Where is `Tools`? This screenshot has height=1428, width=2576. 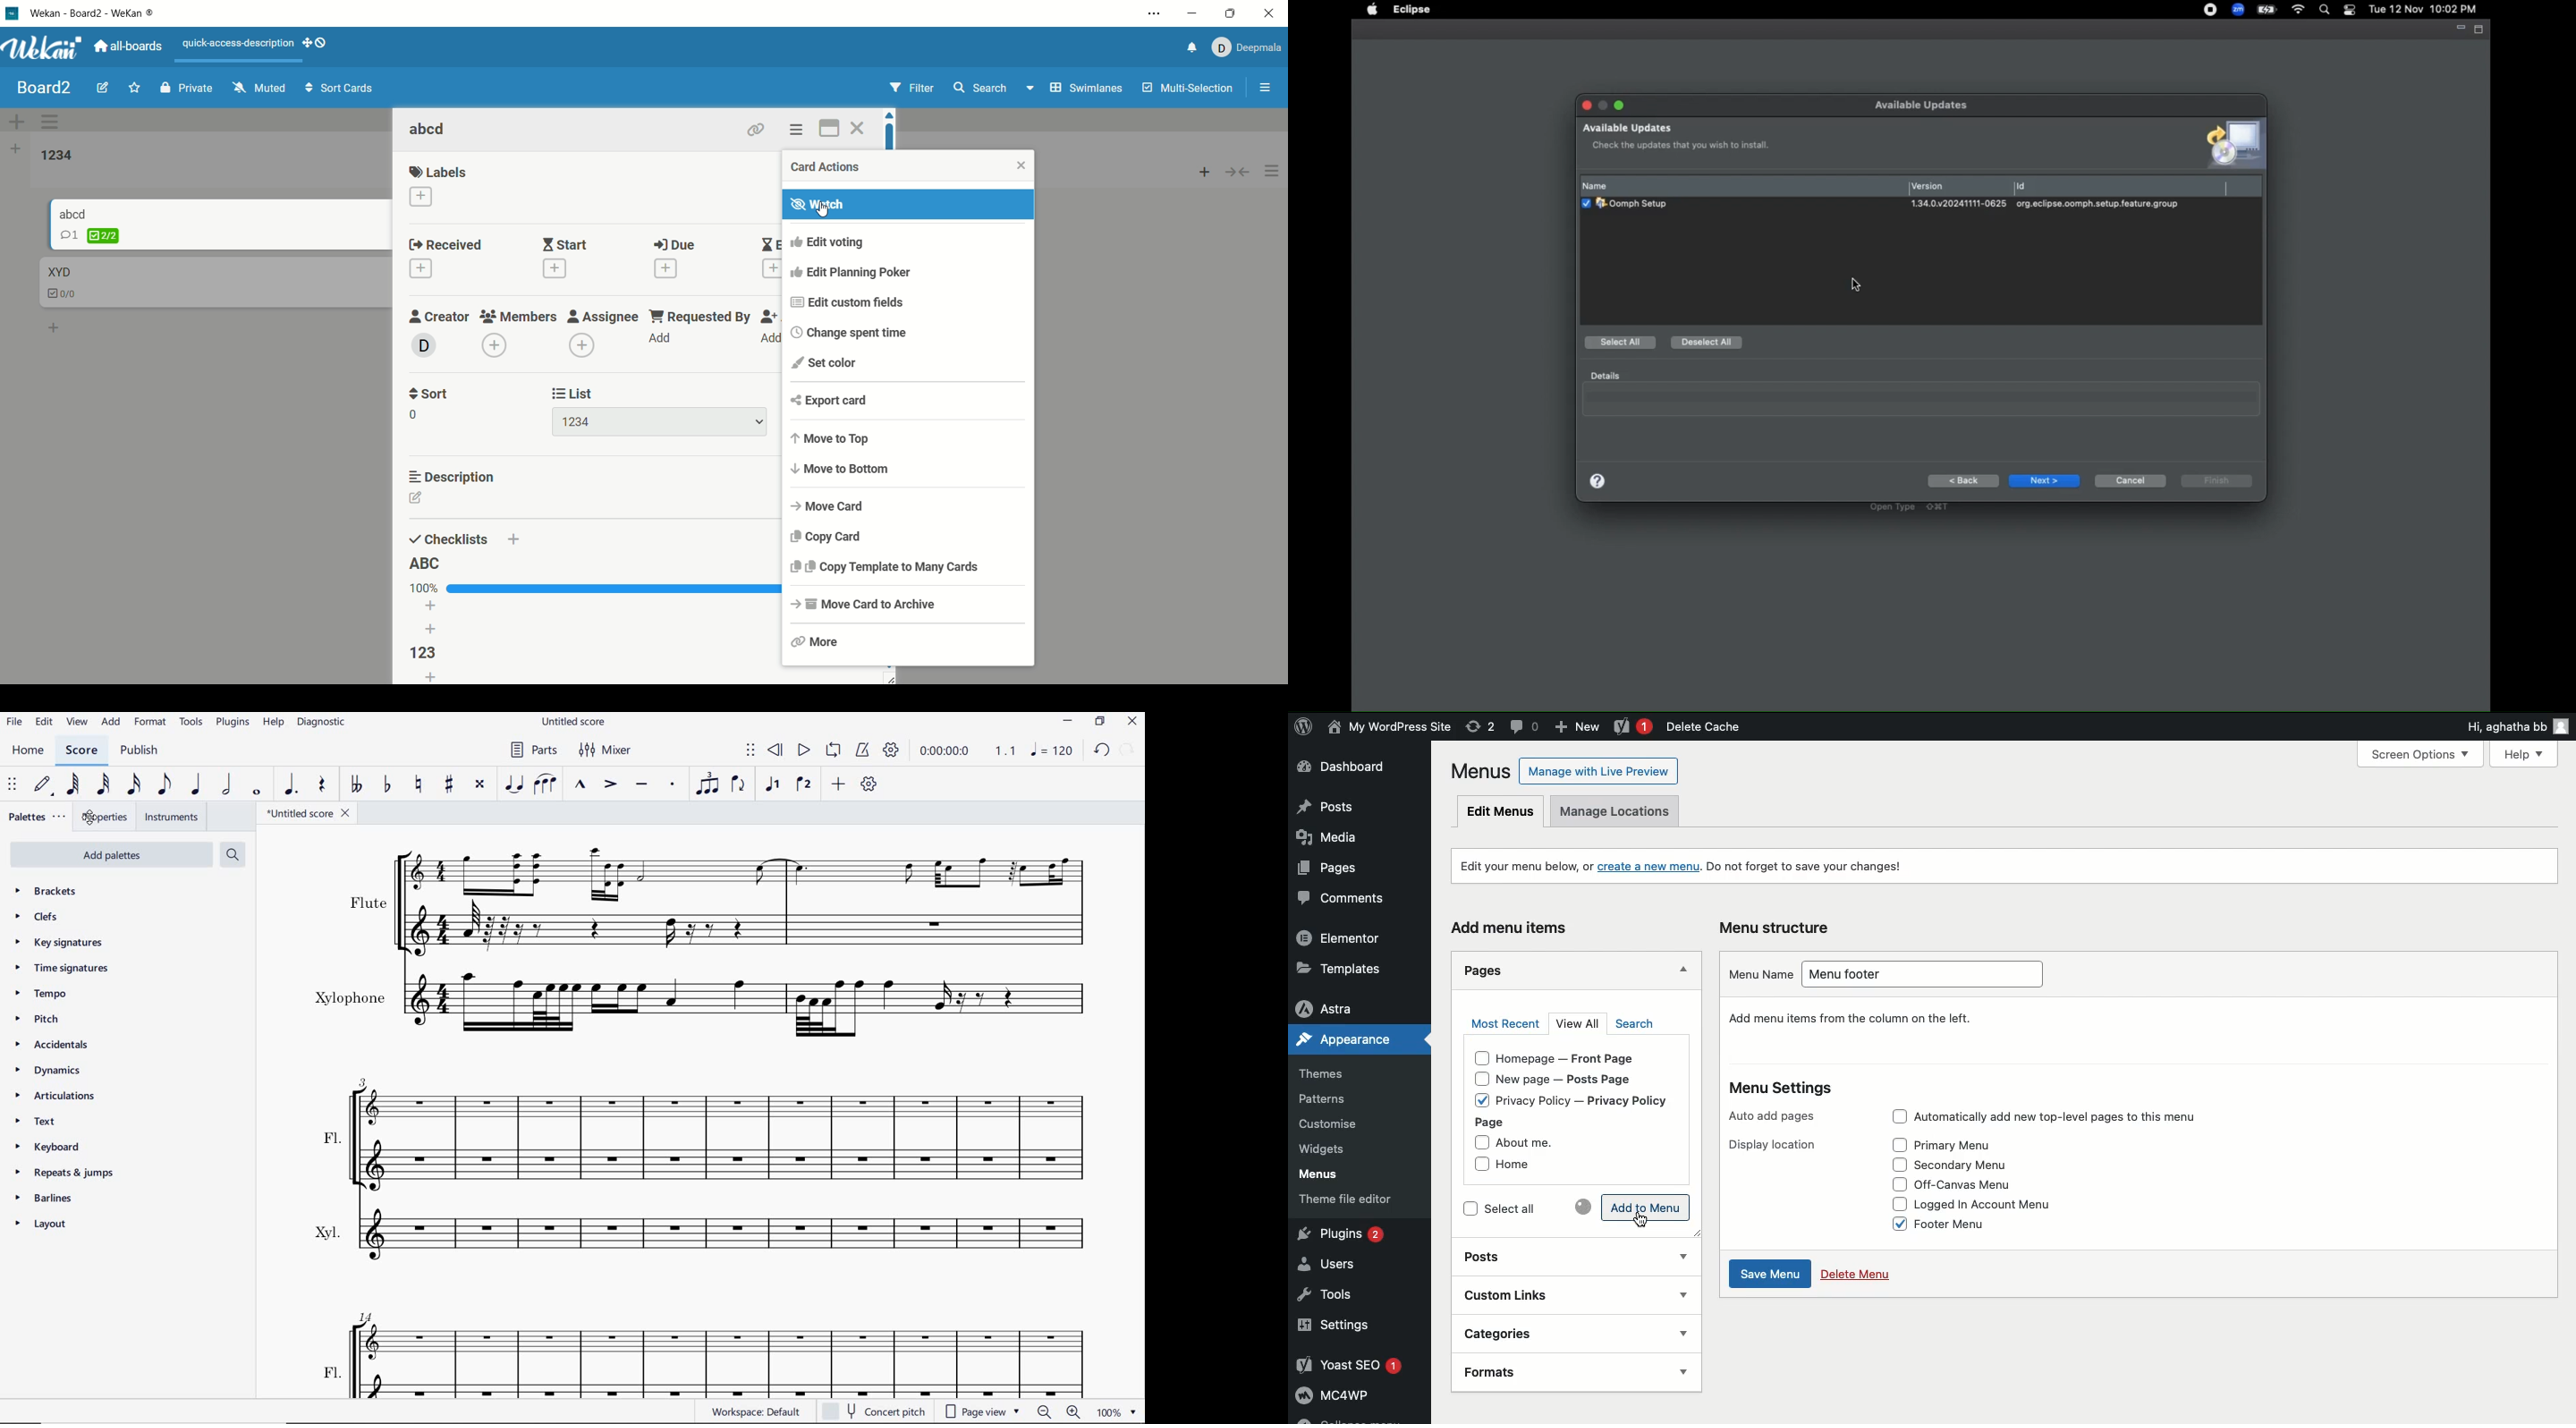
Tools is located at coordinates (1333, 1295).